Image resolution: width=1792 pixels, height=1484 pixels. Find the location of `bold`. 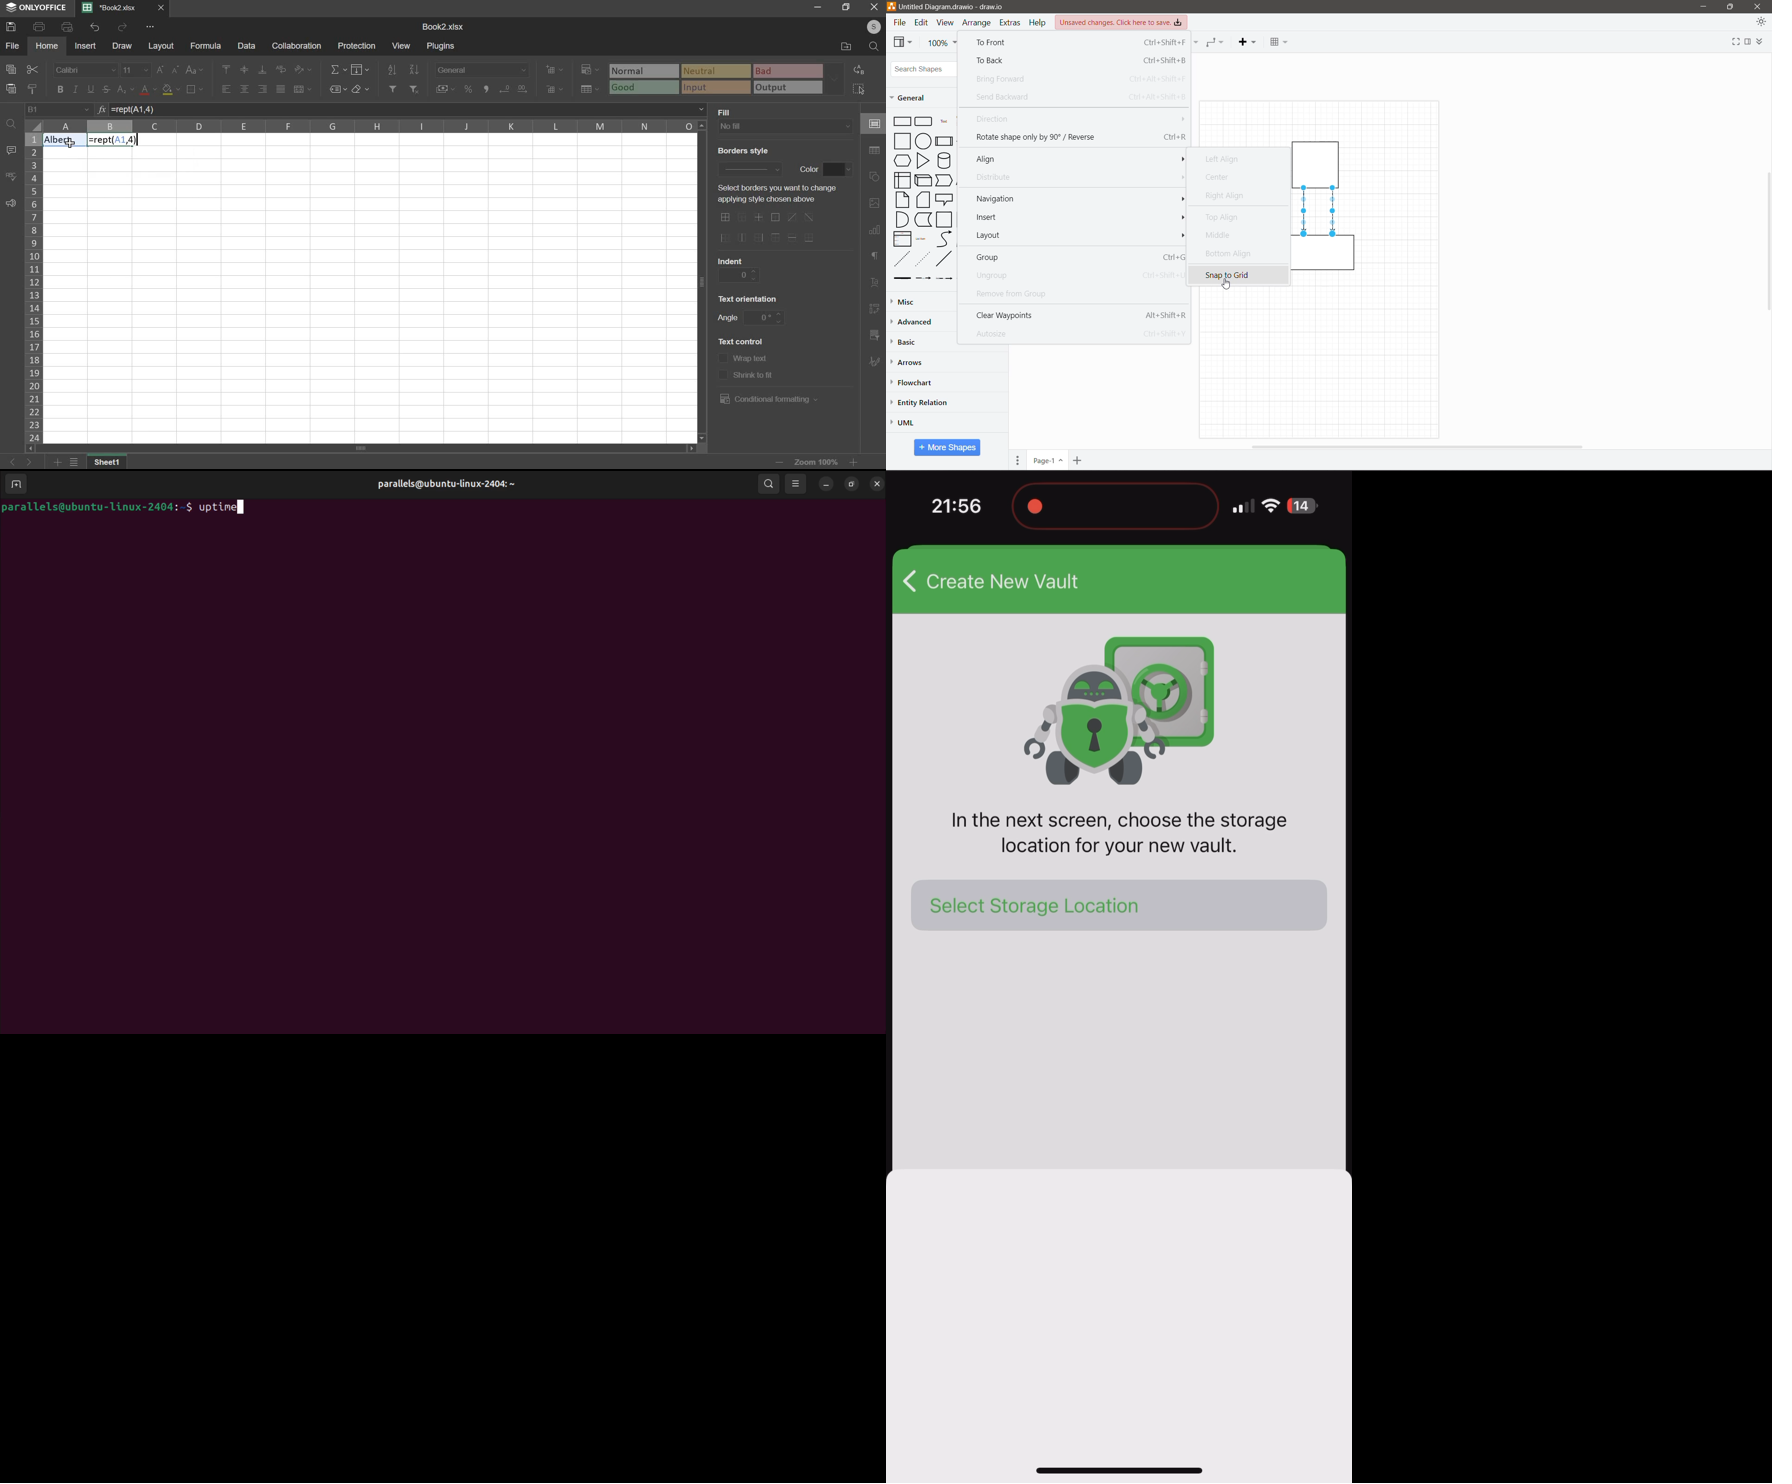

bold is located at coordinates (60, 89).